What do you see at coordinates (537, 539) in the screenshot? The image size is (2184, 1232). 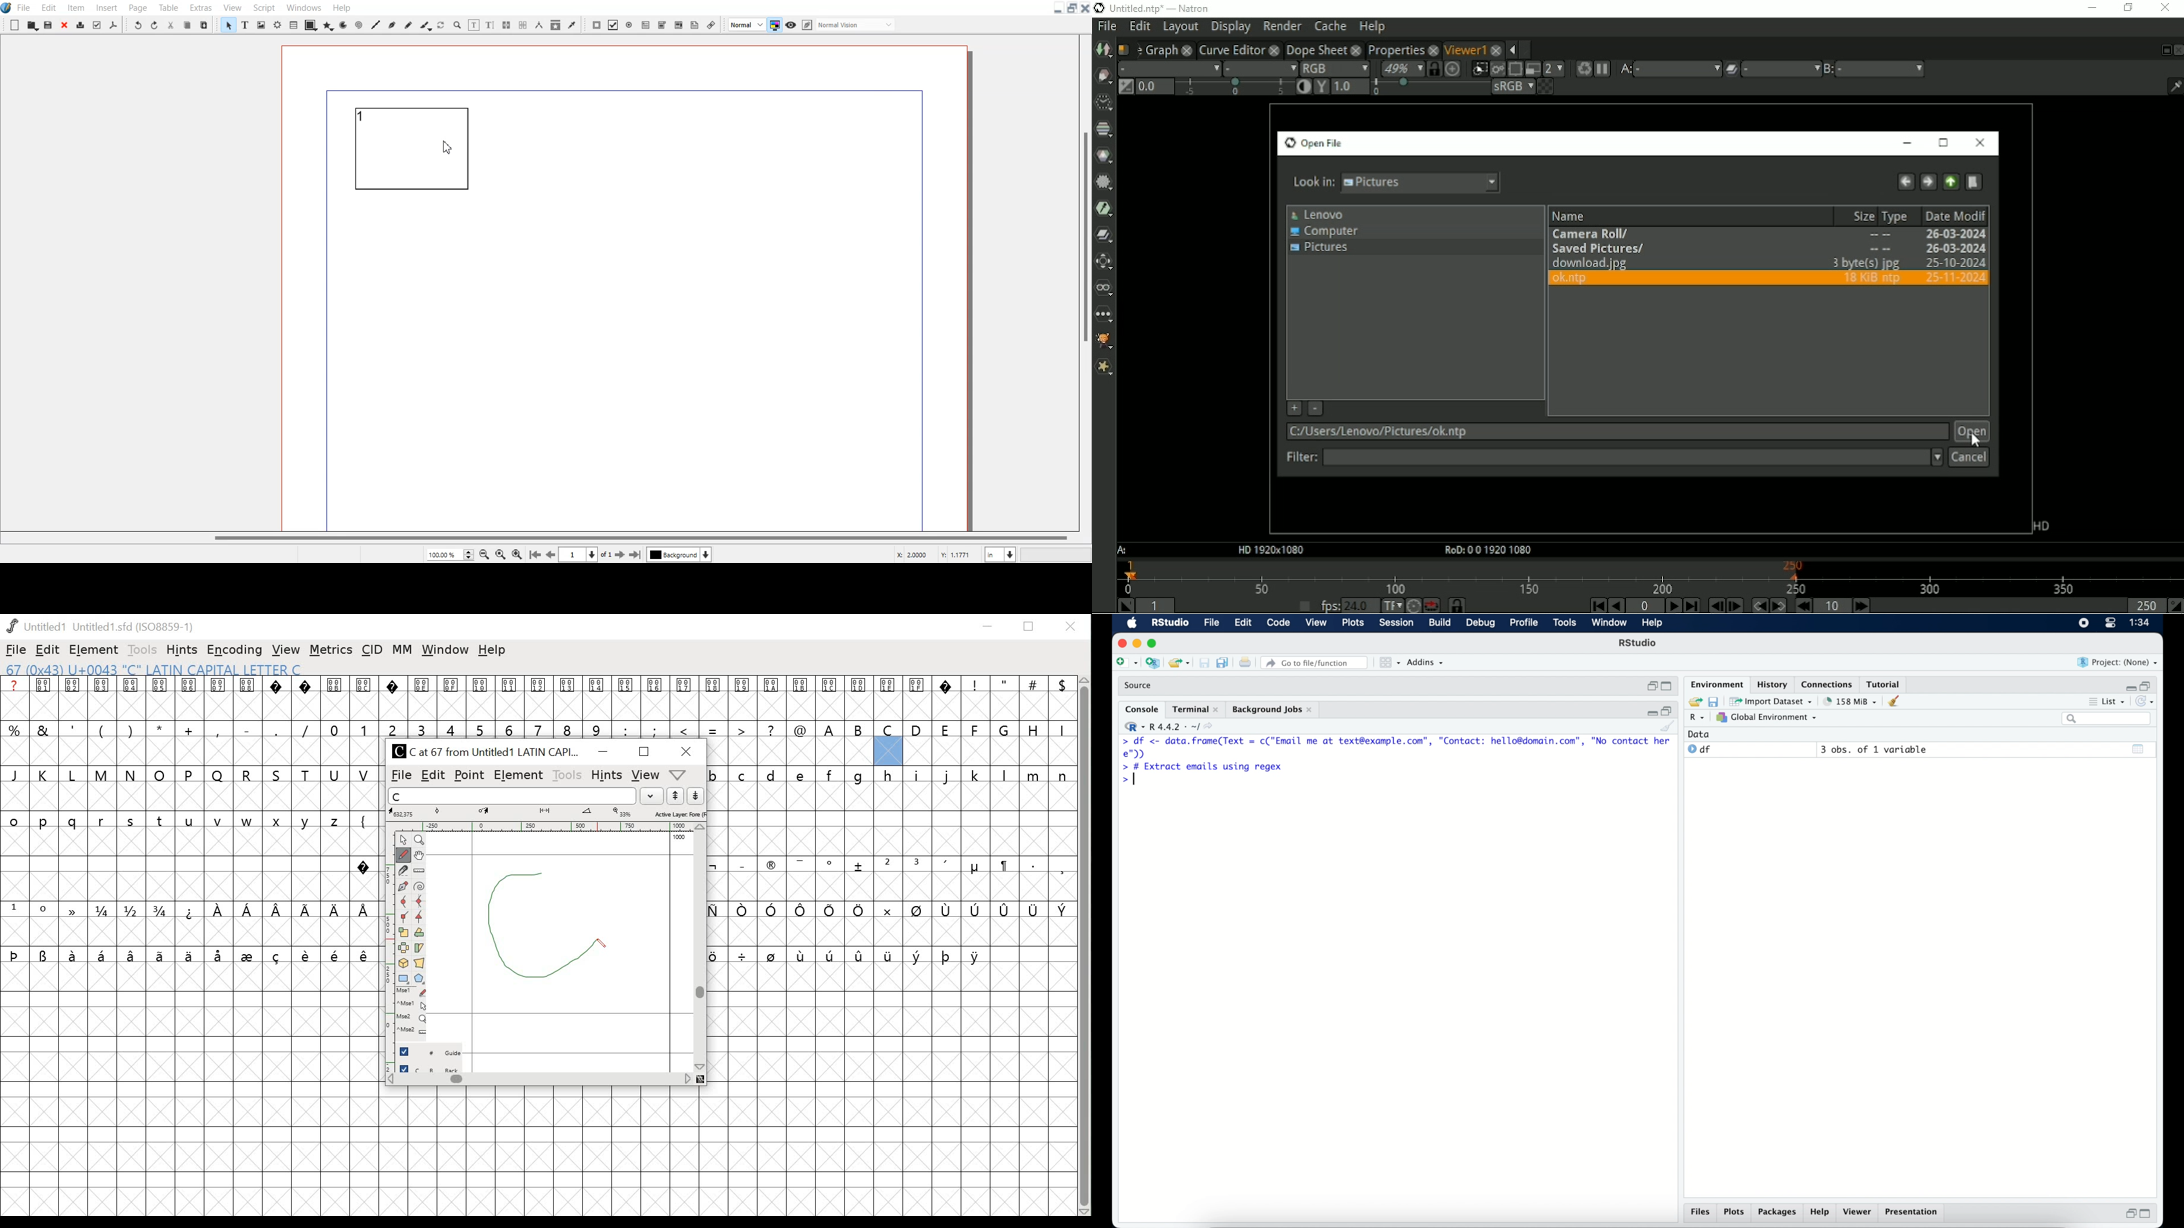 I see `Horizontal Scroll bar` at bounding box center [537, 539].